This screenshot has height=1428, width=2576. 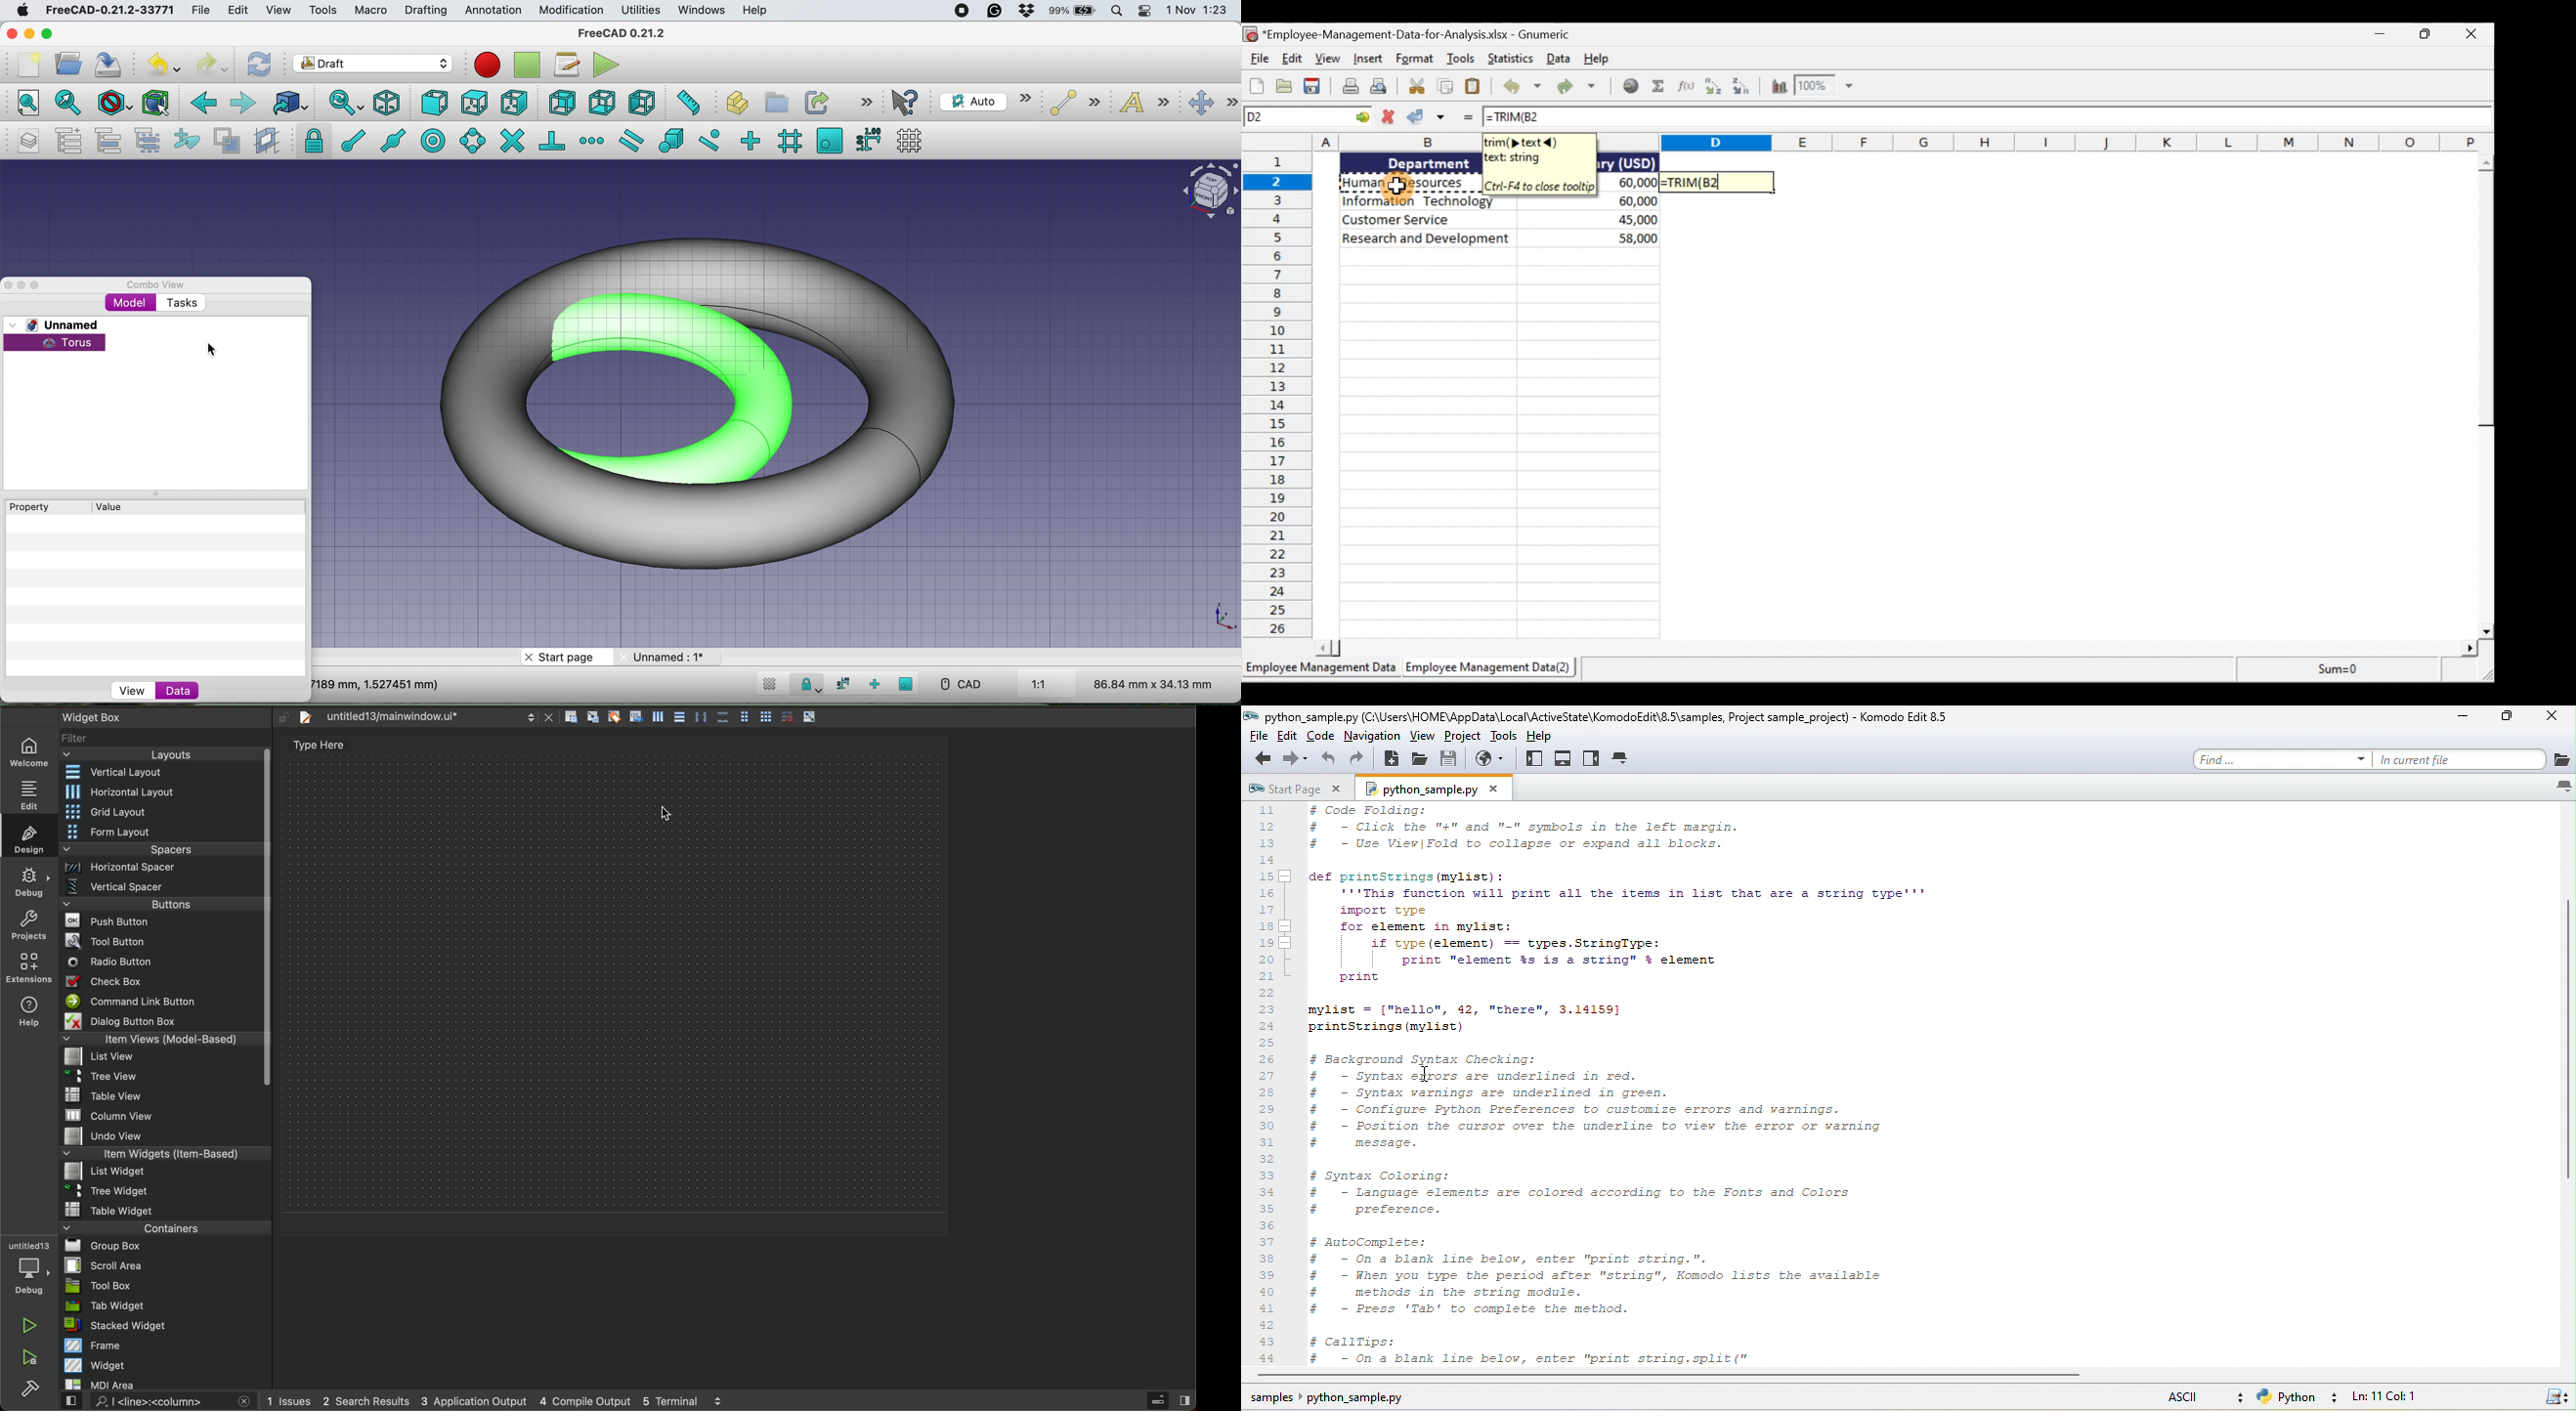 I want to click on vertical spacer, so click(x=162, y=886).